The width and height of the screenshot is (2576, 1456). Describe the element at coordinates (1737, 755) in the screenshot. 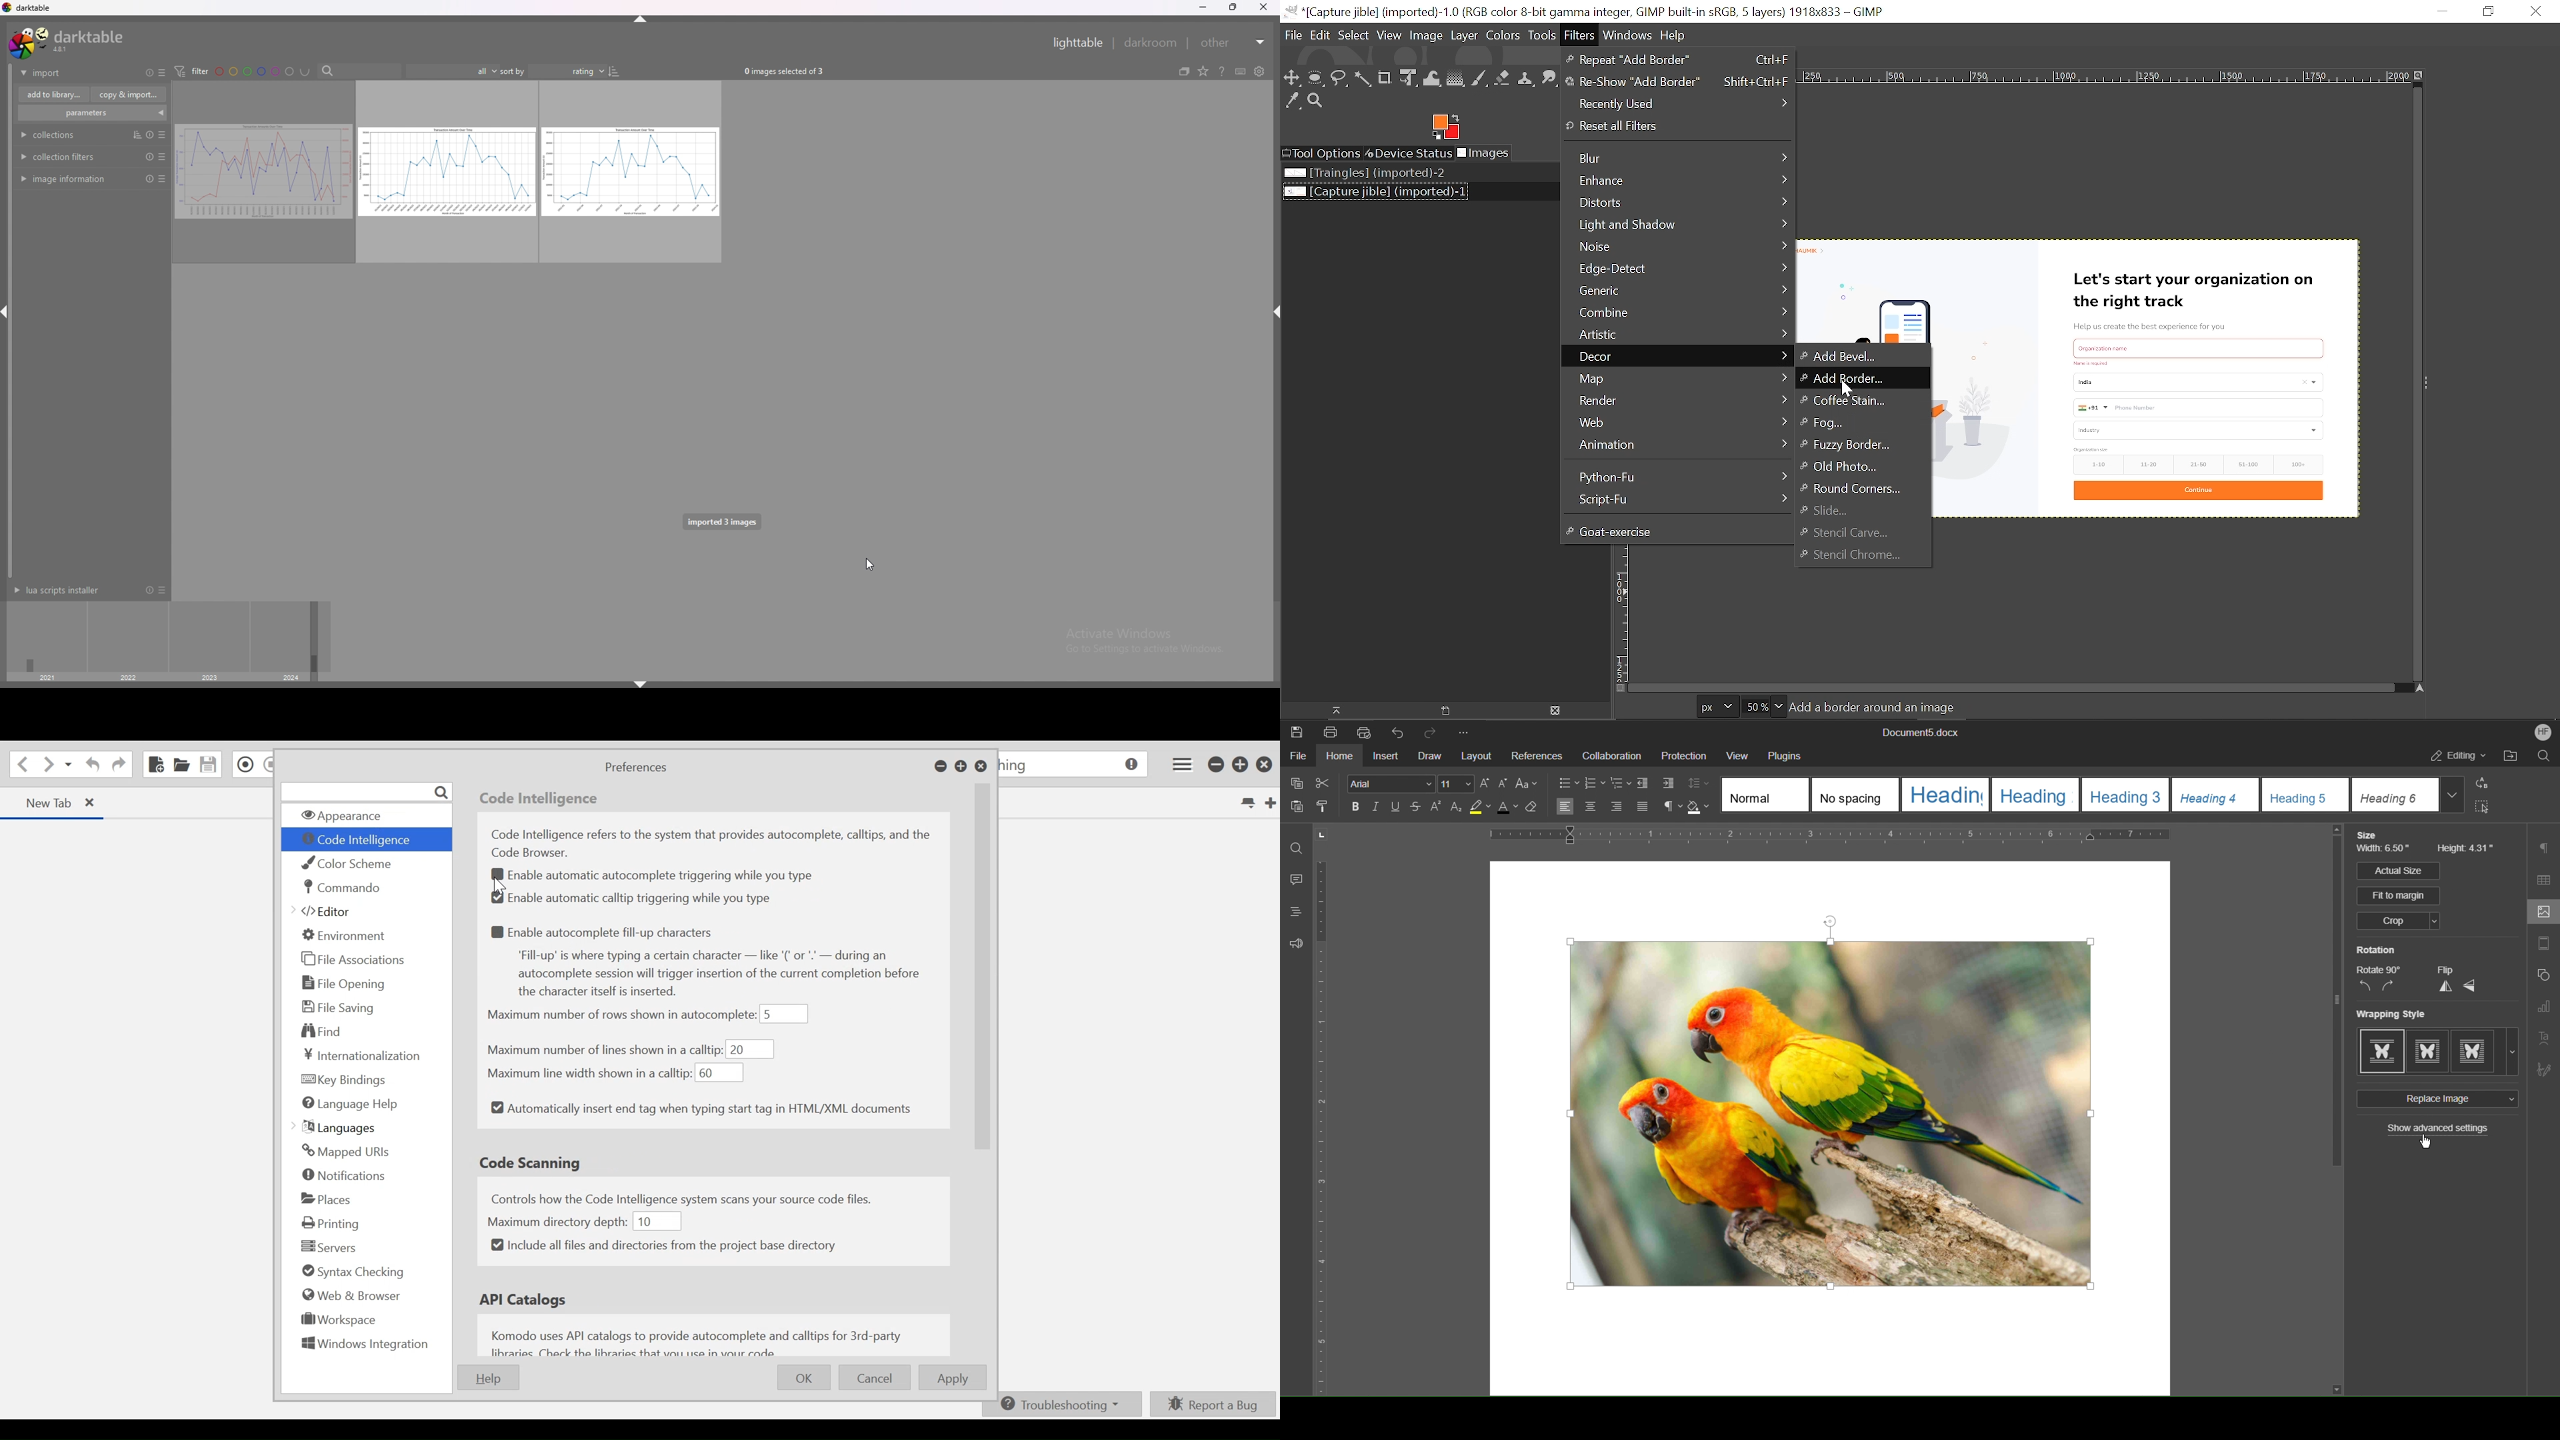

I see `View` at that location.